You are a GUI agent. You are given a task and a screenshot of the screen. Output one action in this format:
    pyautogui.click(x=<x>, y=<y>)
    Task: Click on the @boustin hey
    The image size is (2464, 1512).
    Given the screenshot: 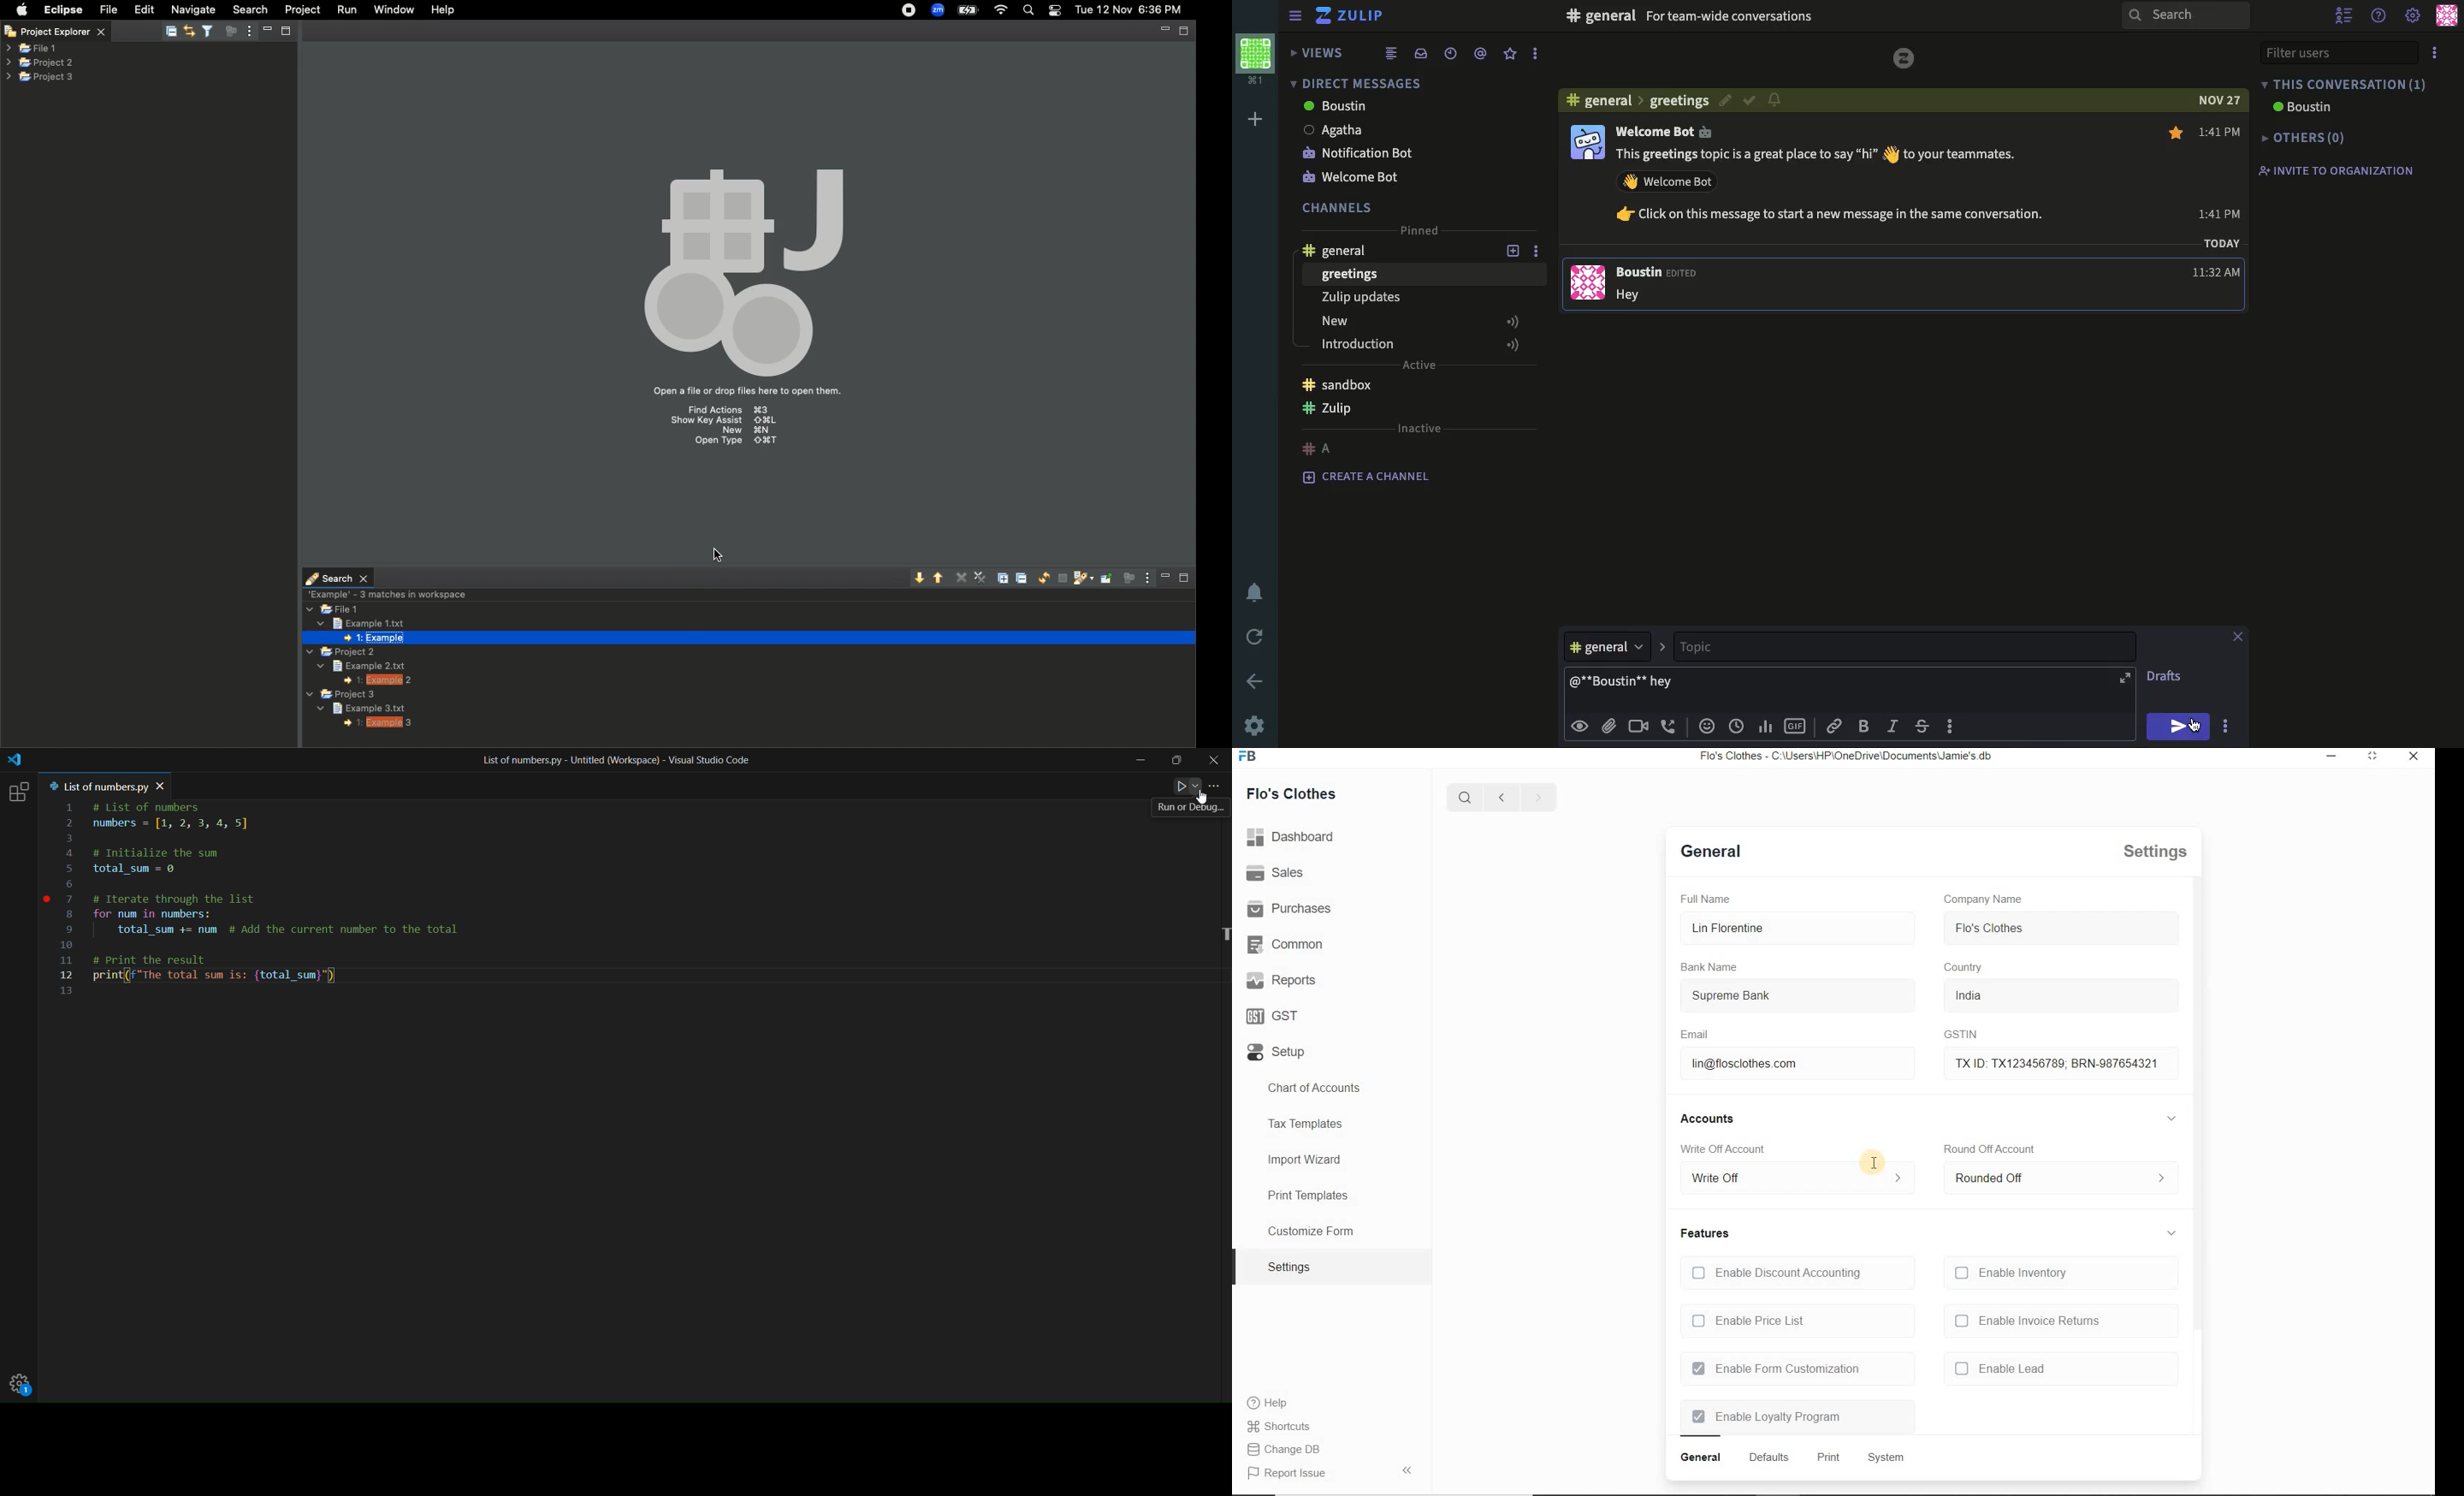 What is the action you would take?
    pyautogui.click(x=1626, y=680)
    